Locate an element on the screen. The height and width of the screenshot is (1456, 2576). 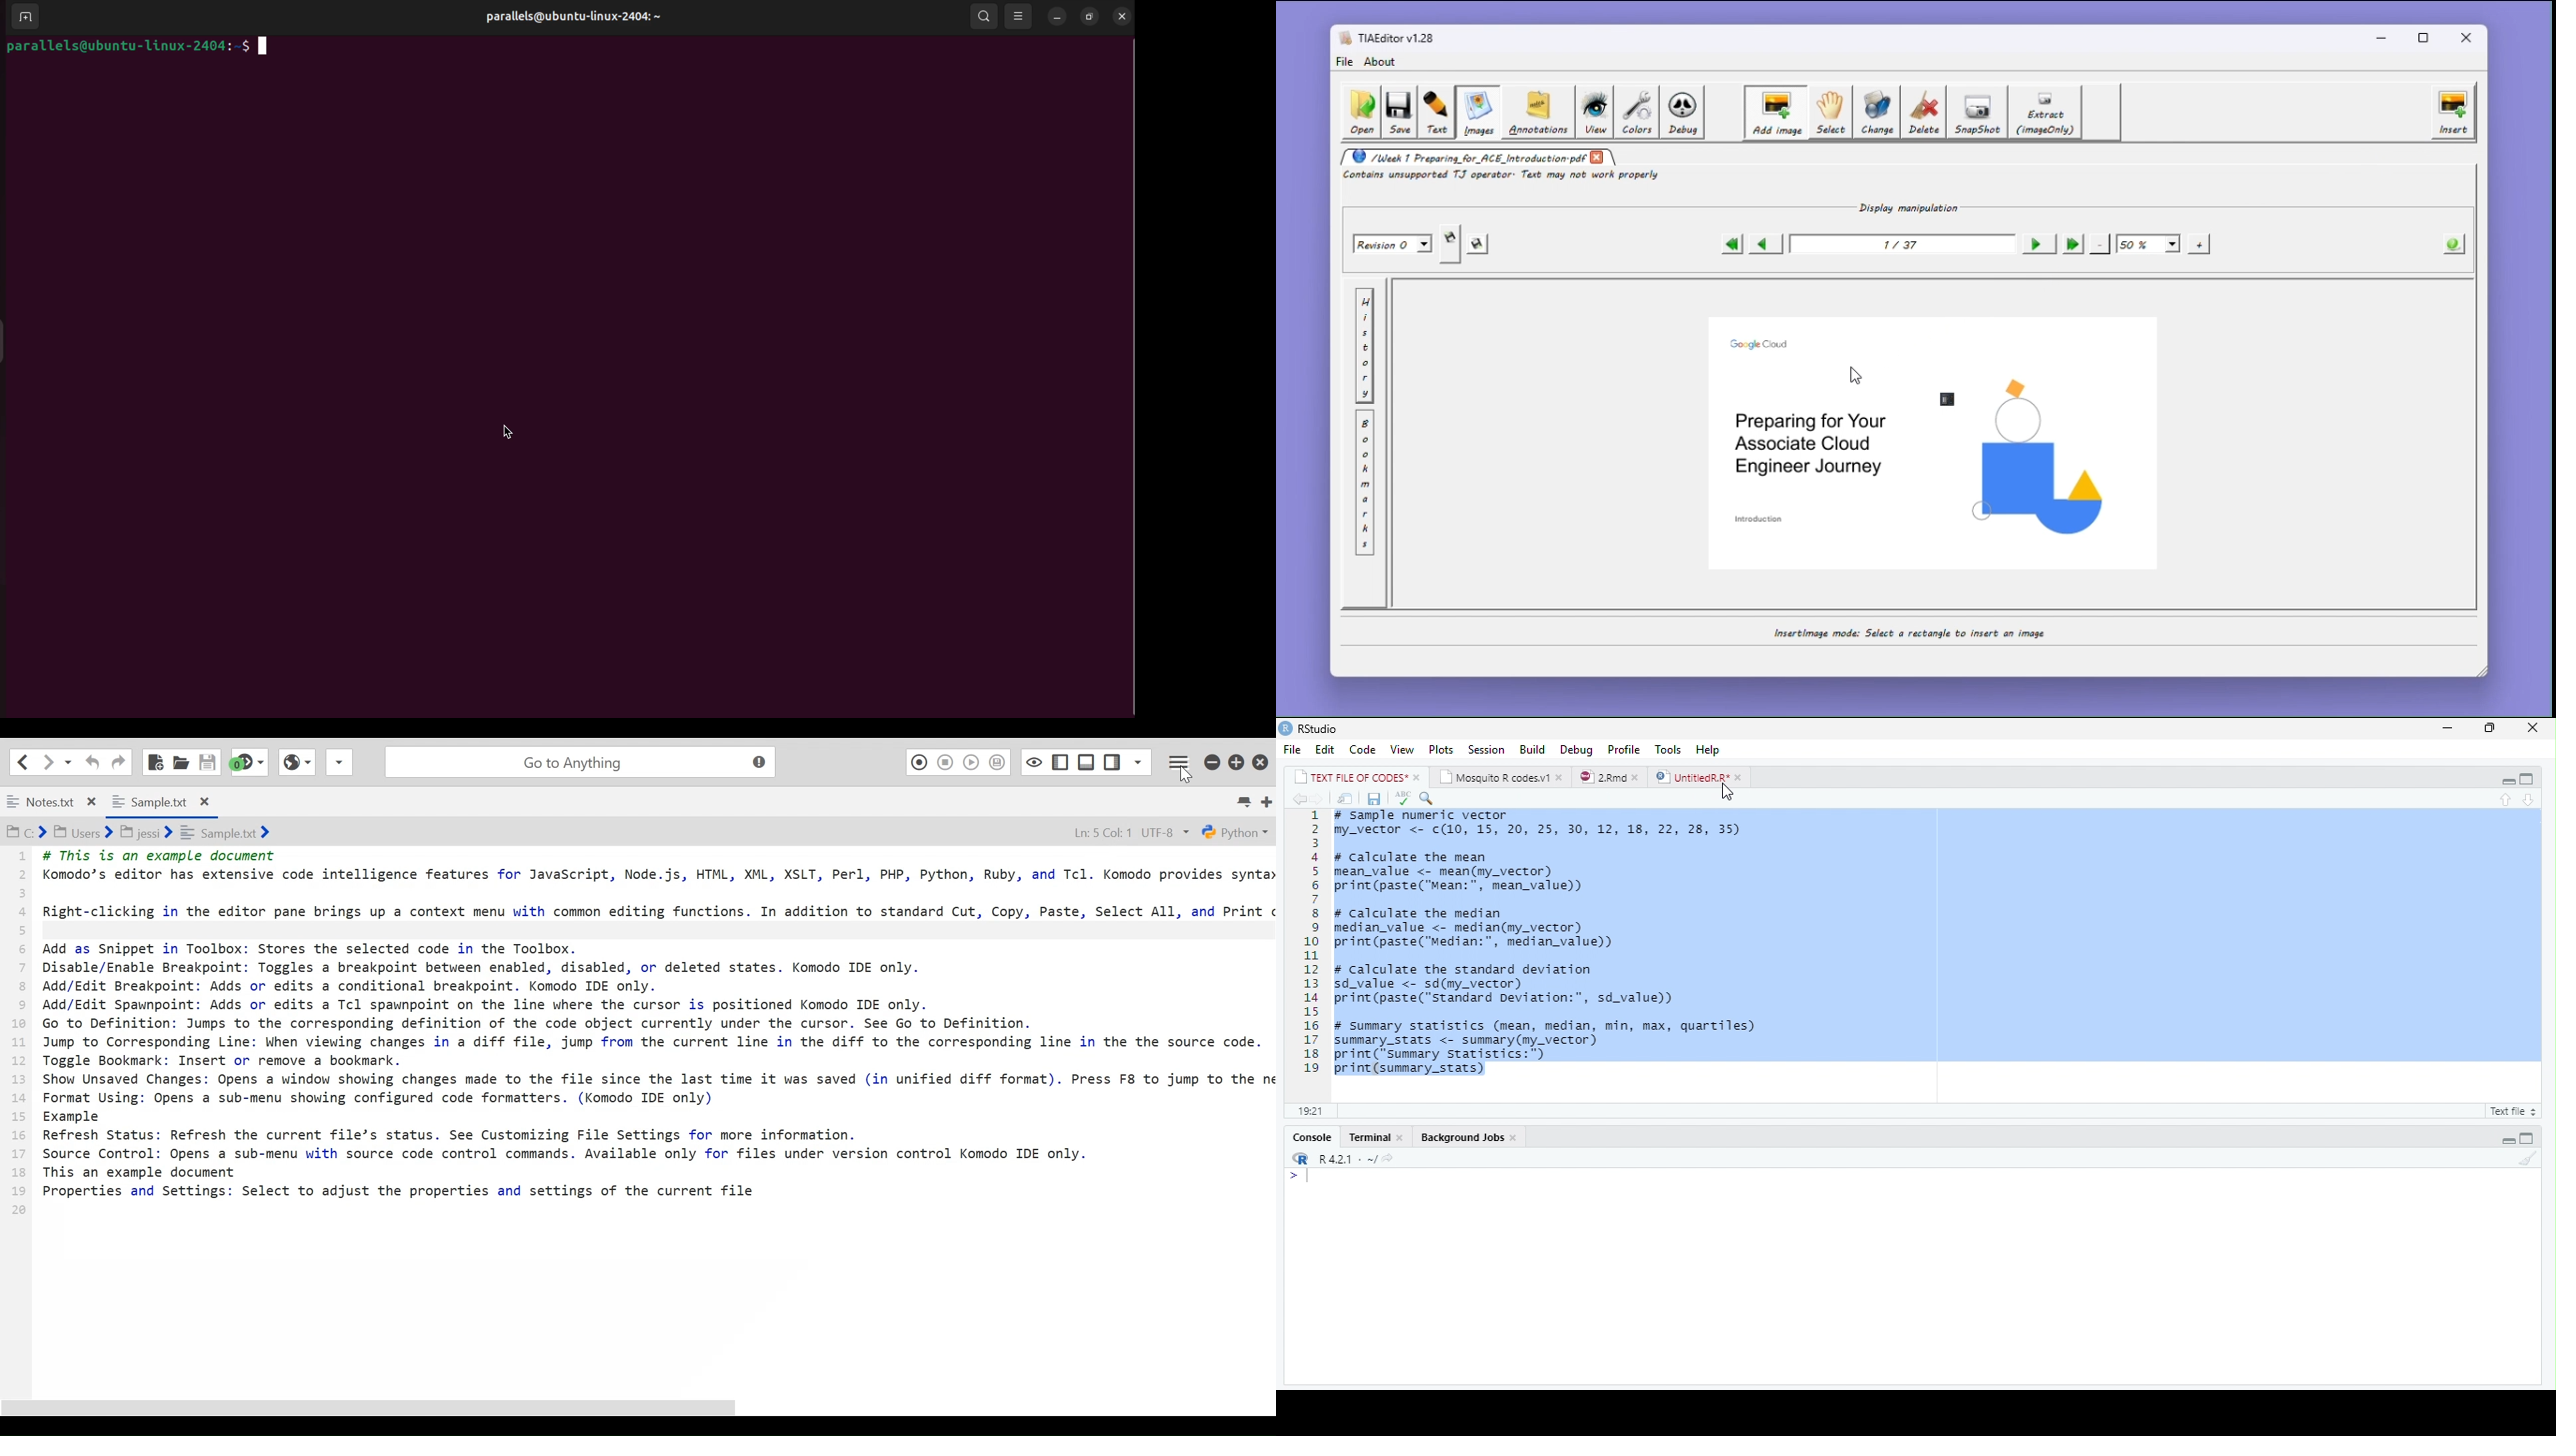
parallels@ubuntu-1linux-2404:-$S is located at coordinates (137, 47).